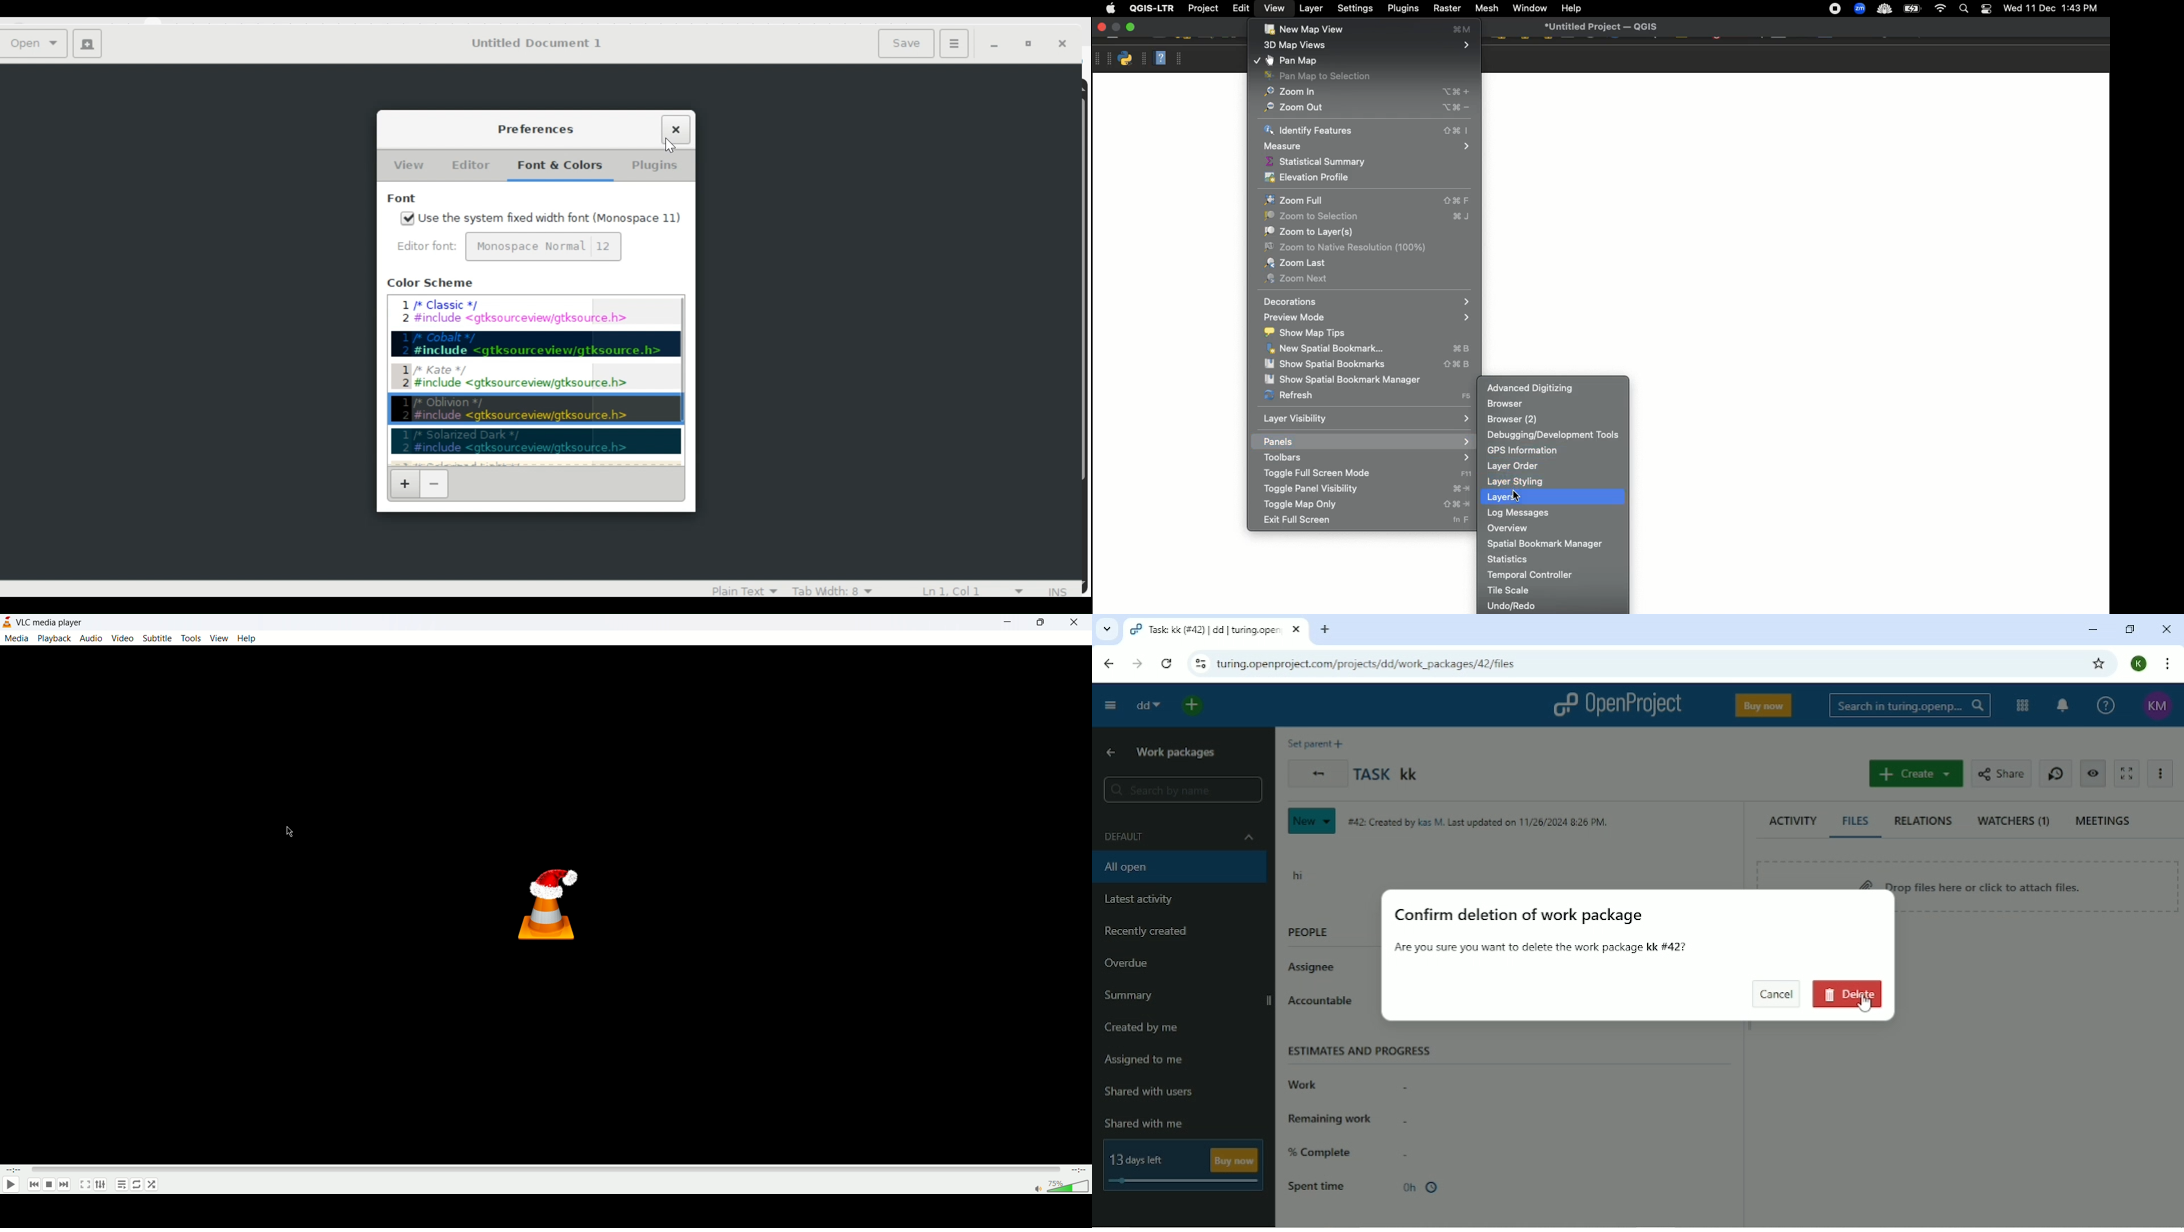 The image size is (2184, 1232). Describe the element at coordinates (1941, 9) in the screenshot. I see `Wif` at that location.